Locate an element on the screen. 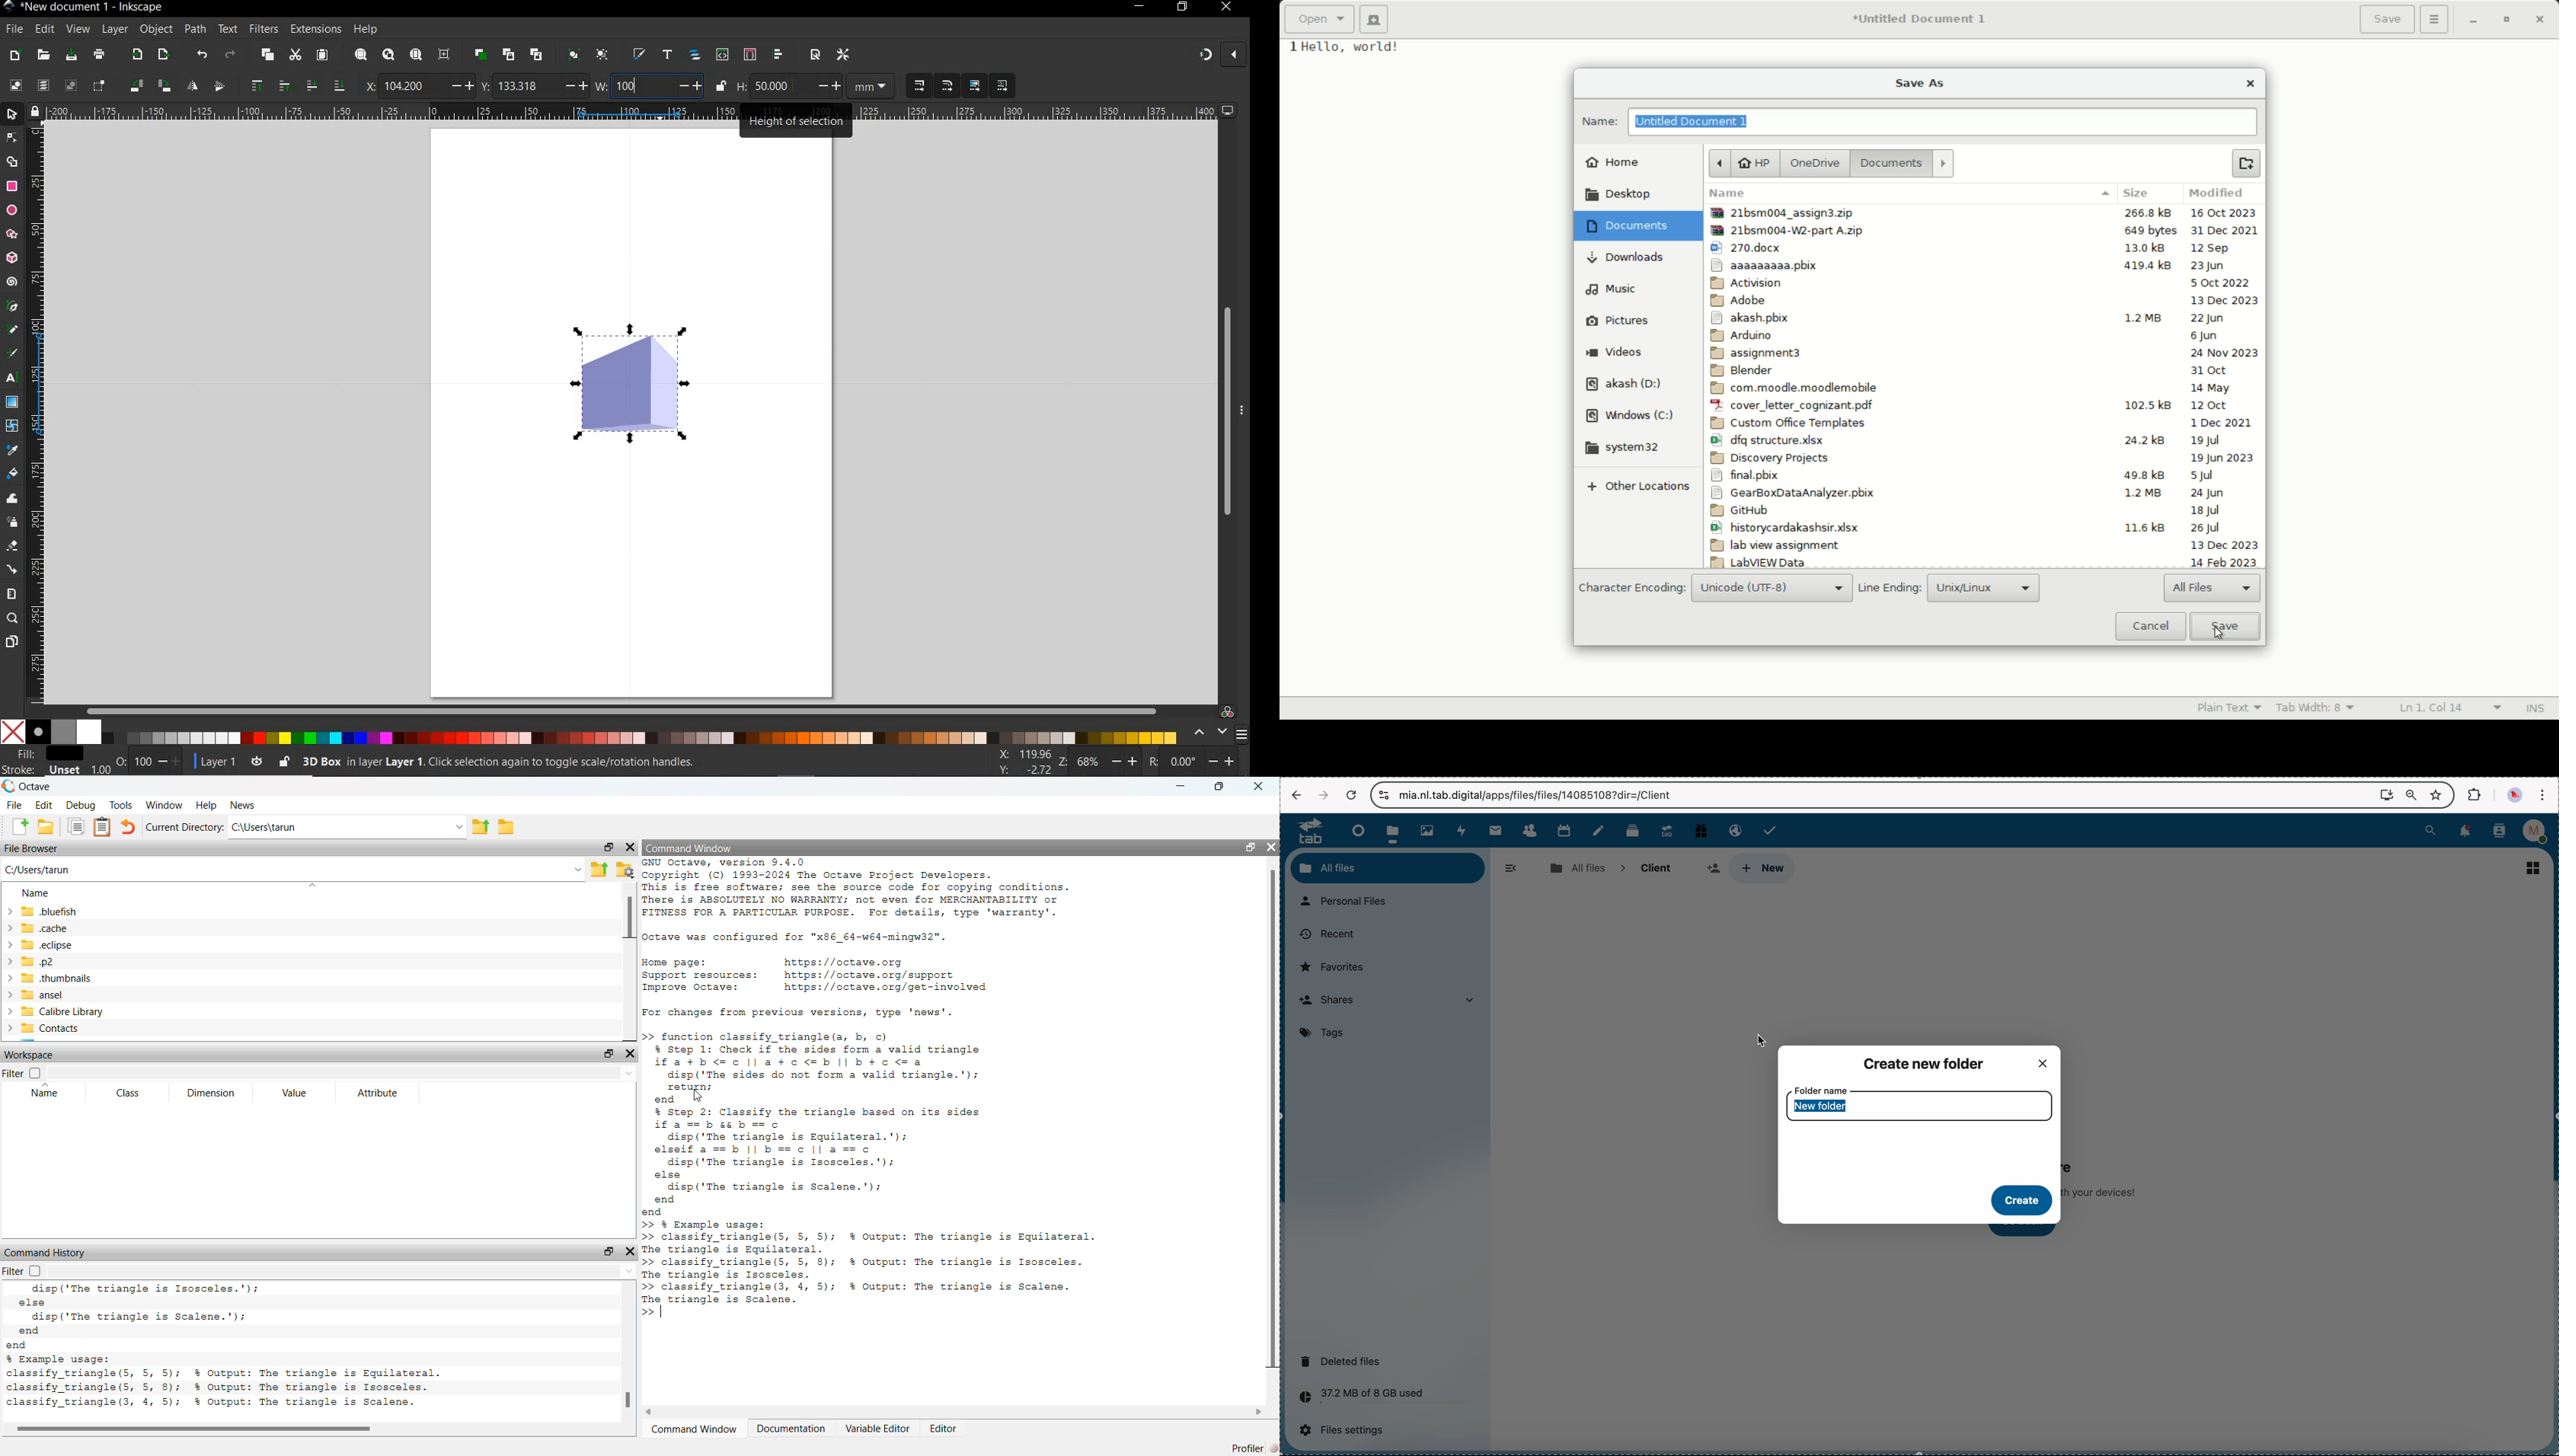 This screenshot has width=2576, height=1456. help is located at coordinates (207, 805).